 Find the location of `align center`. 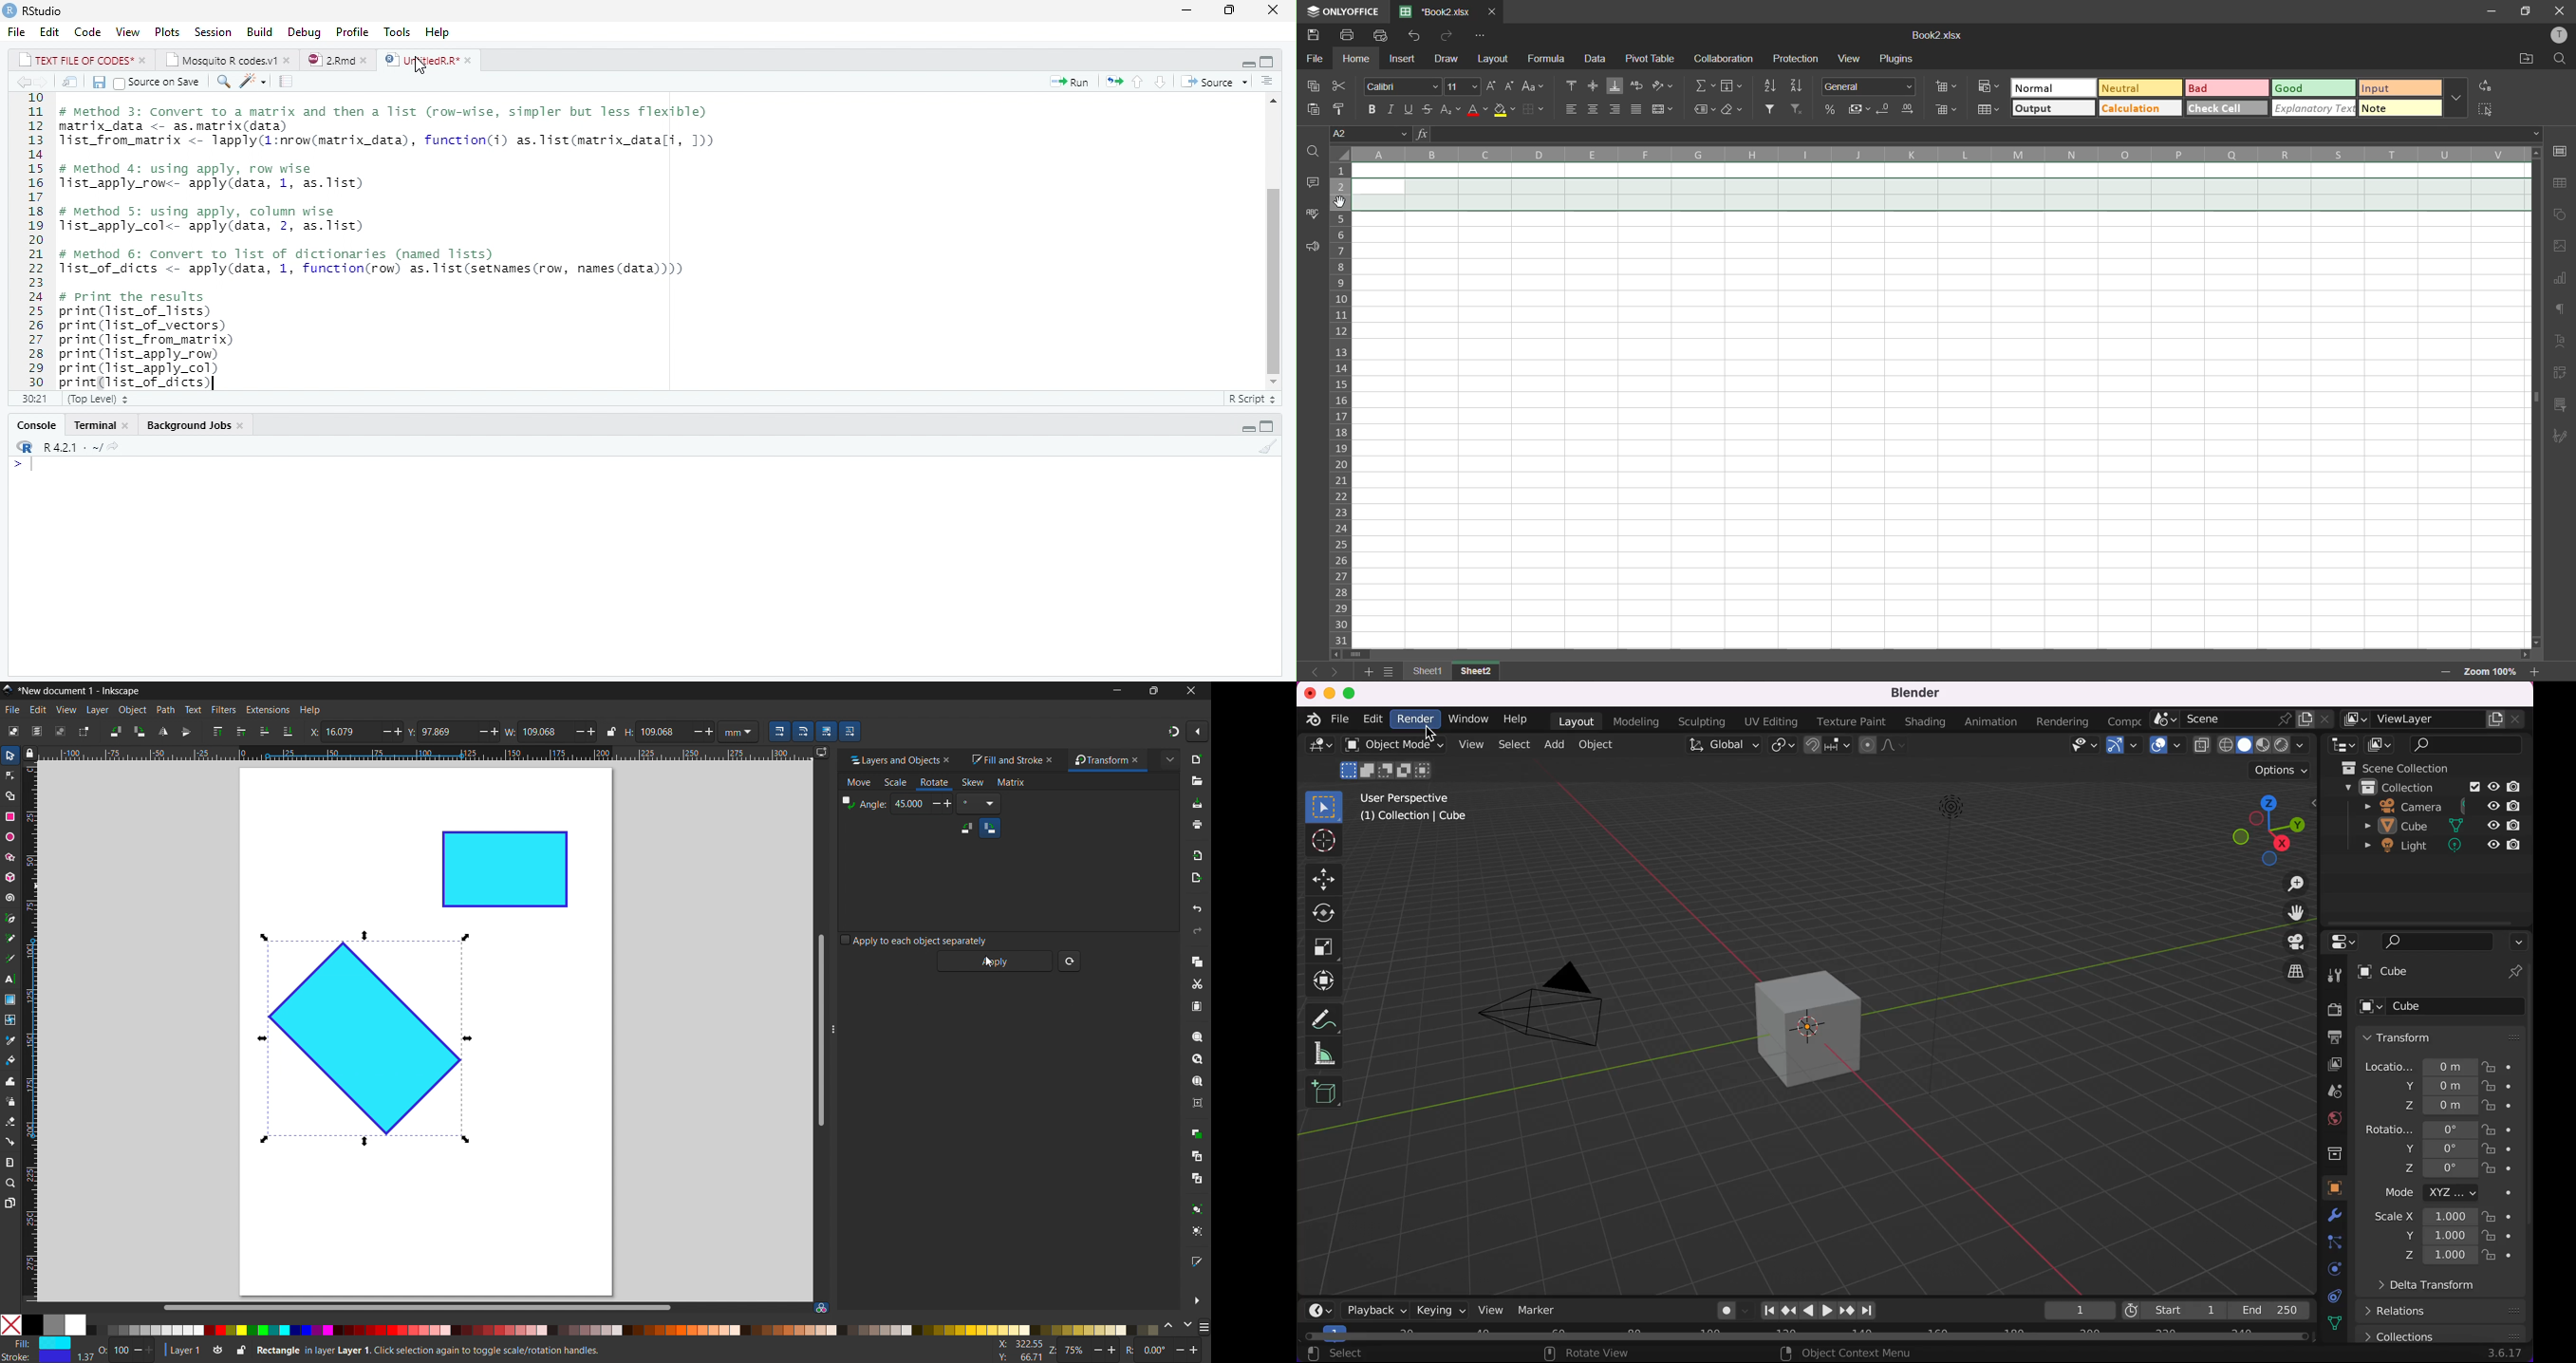

align center is located at coordinates (1595, 109).